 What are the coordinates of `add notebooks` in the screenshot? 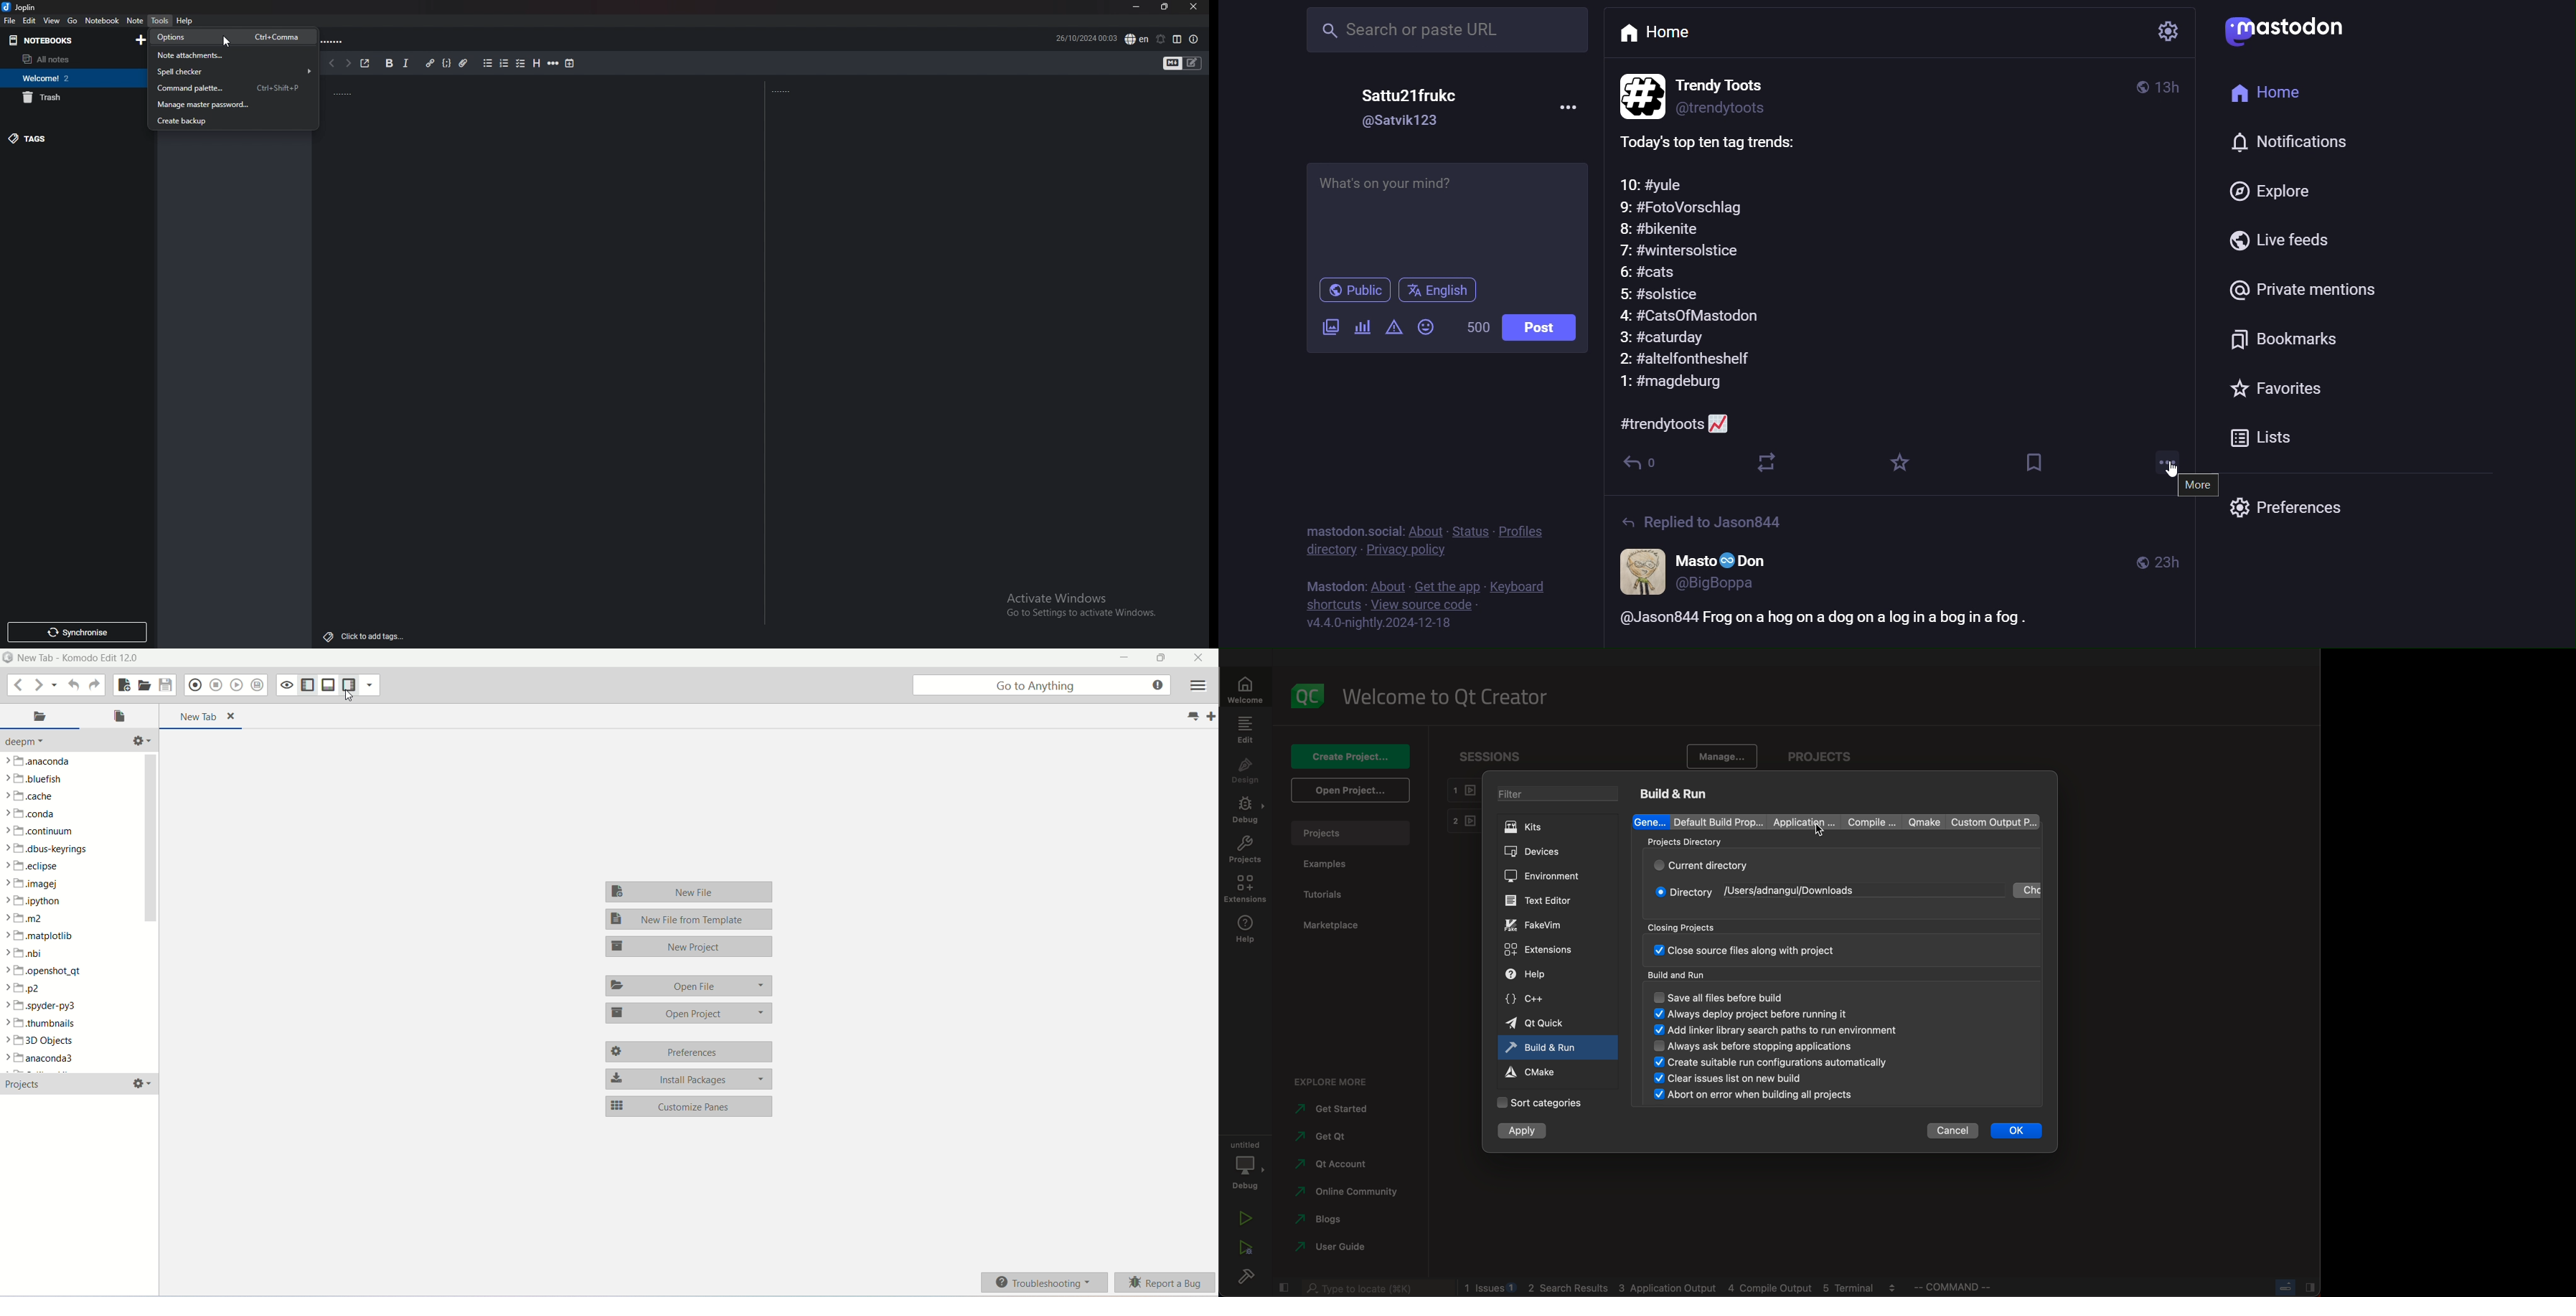 It's located at (142, 40).